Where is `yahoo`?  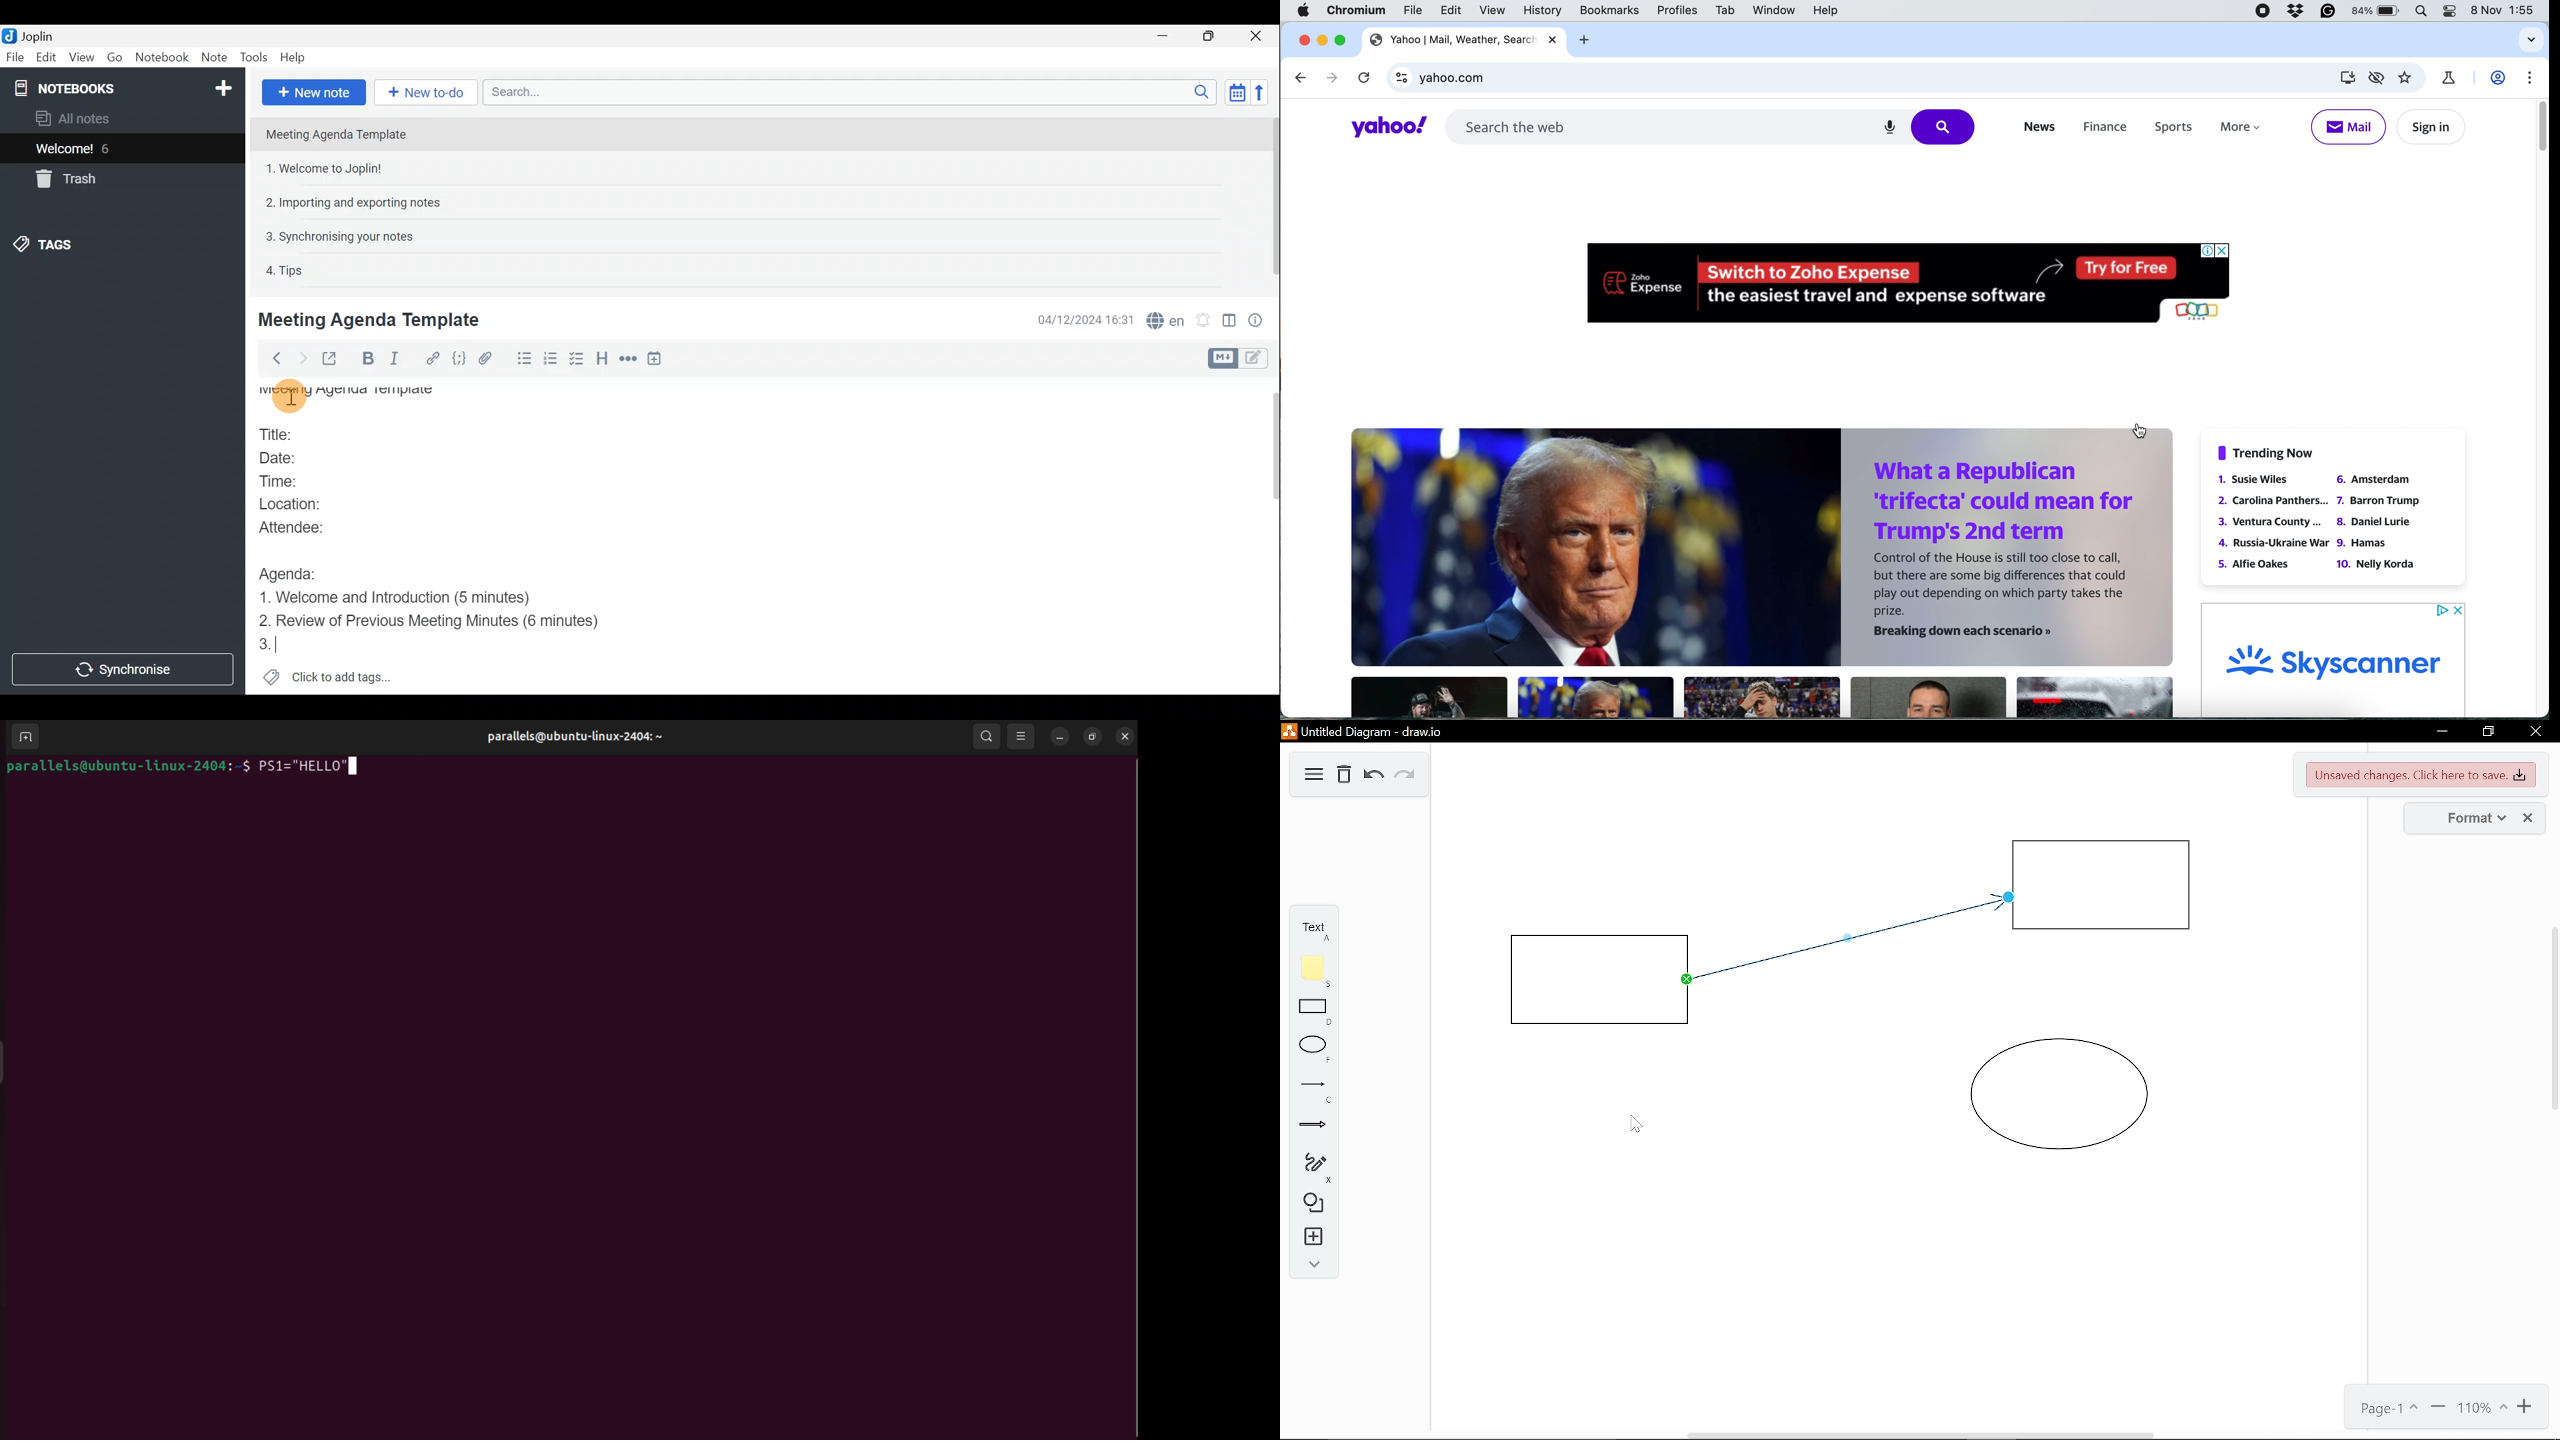
yahoo is located at coordinates (1387, 126).